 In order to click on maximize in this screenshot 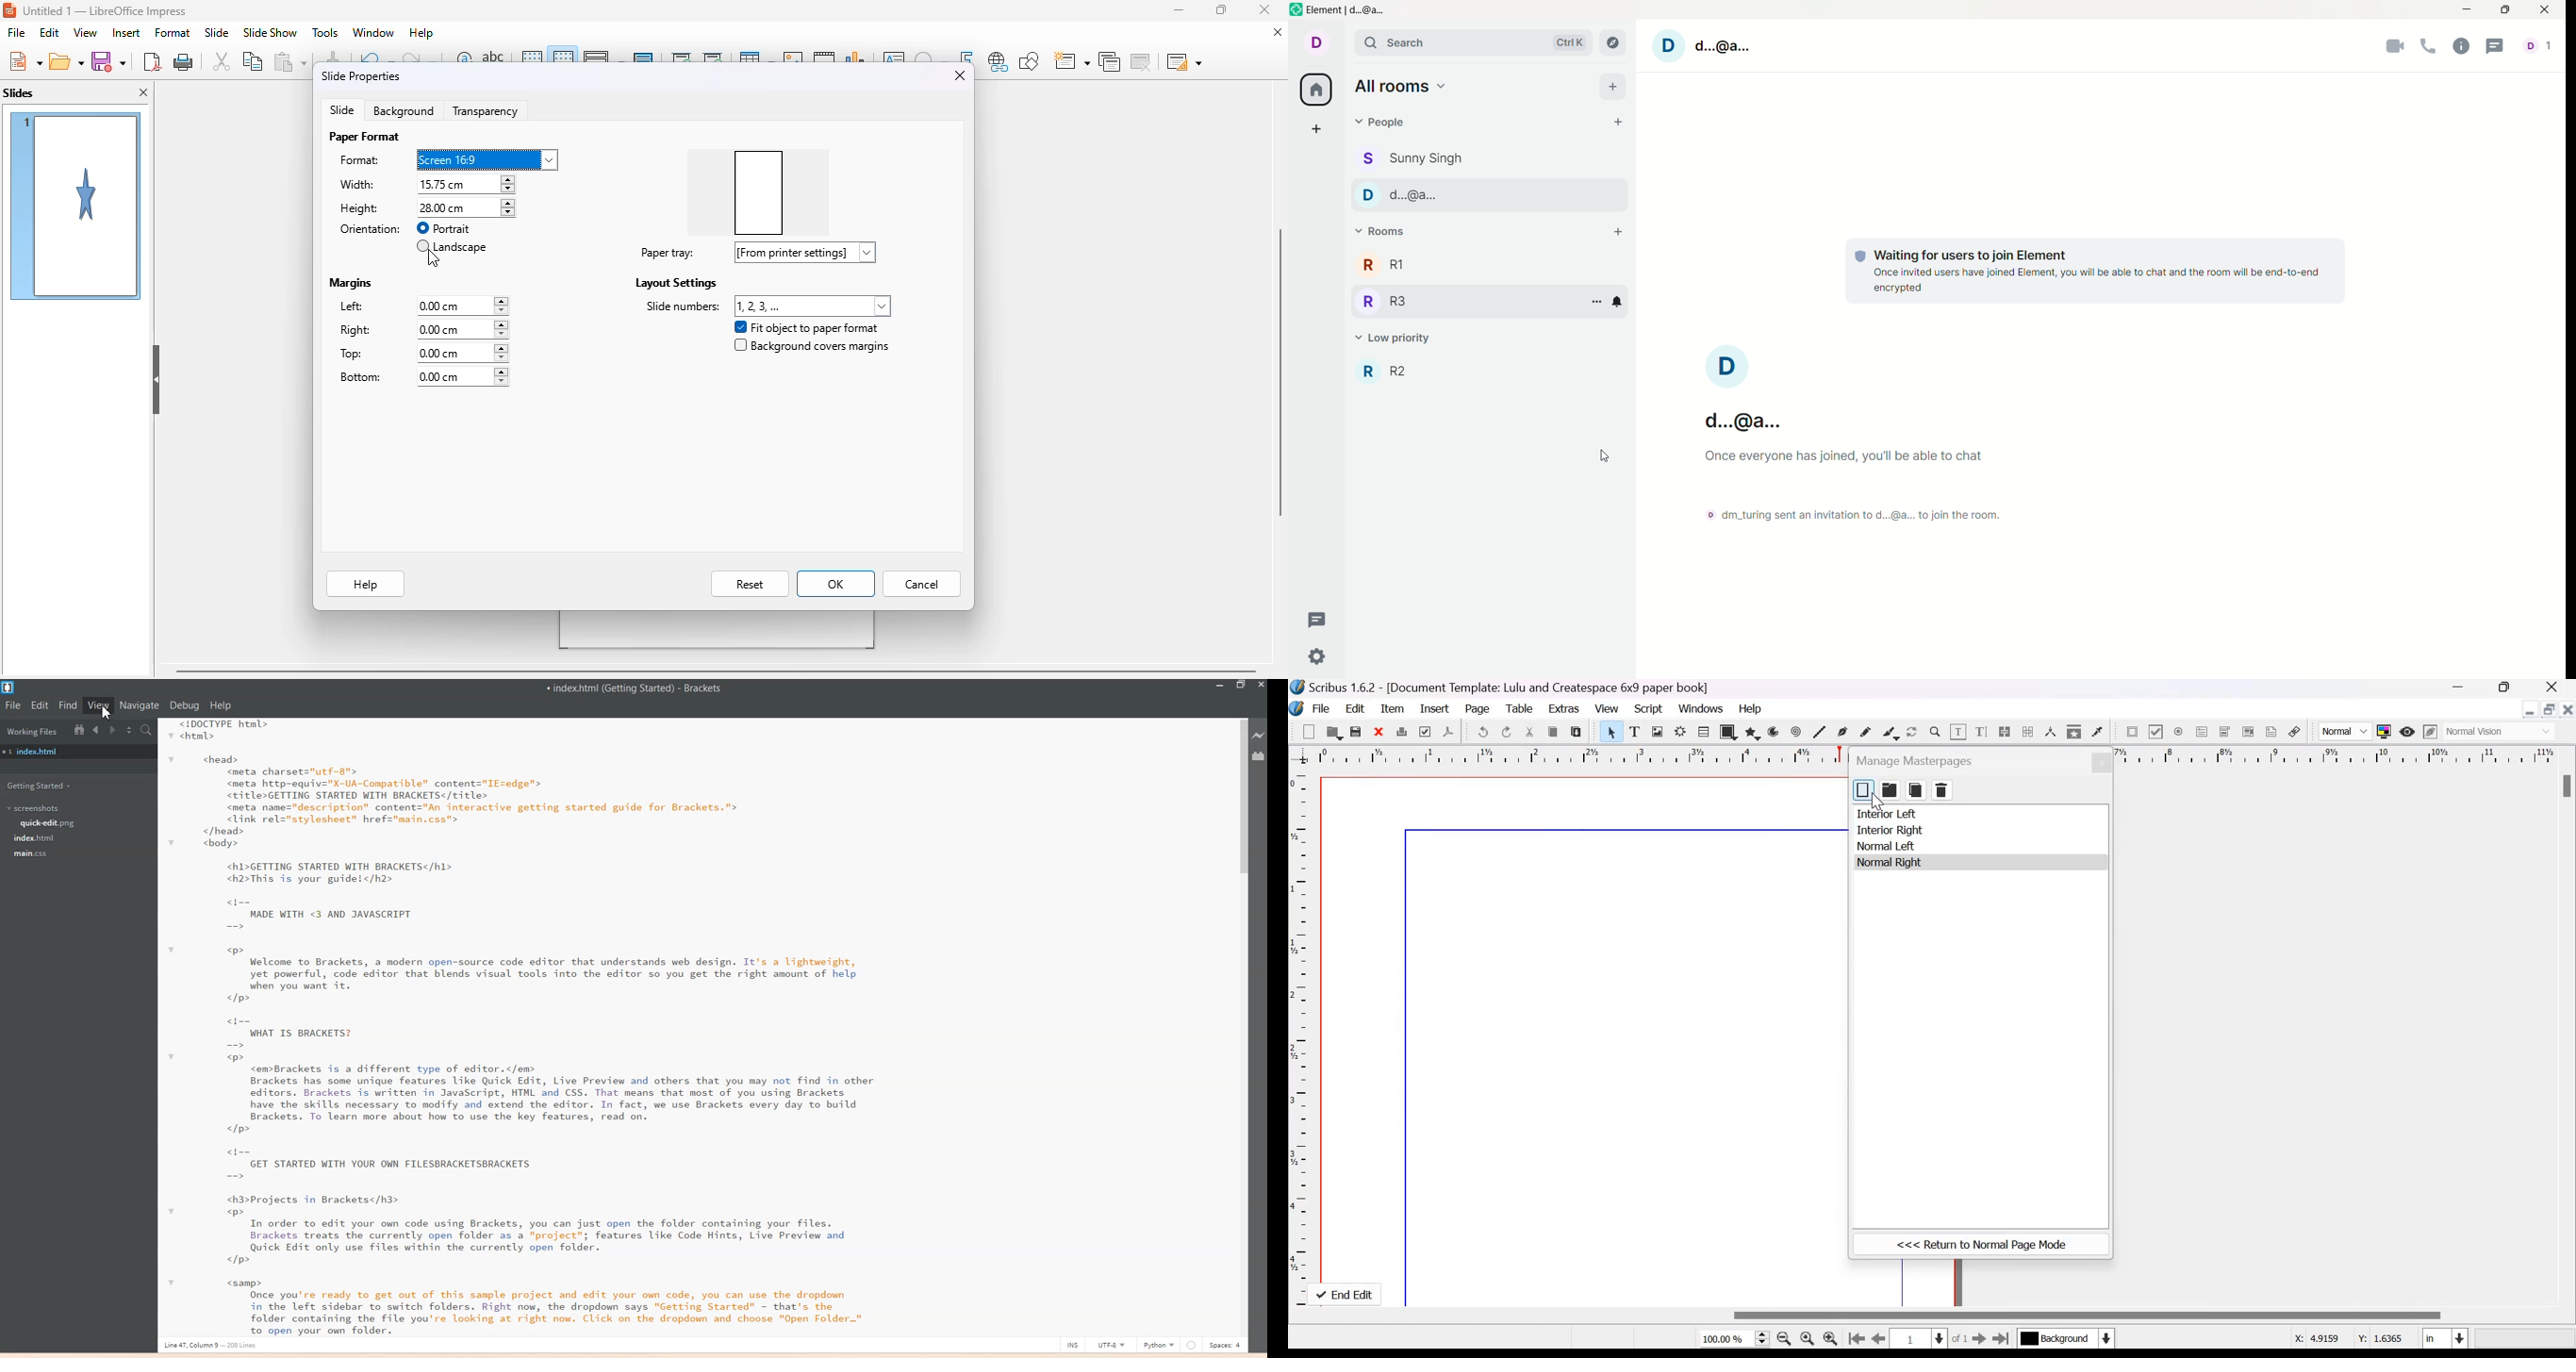, I will do `click(1222, 9)`.